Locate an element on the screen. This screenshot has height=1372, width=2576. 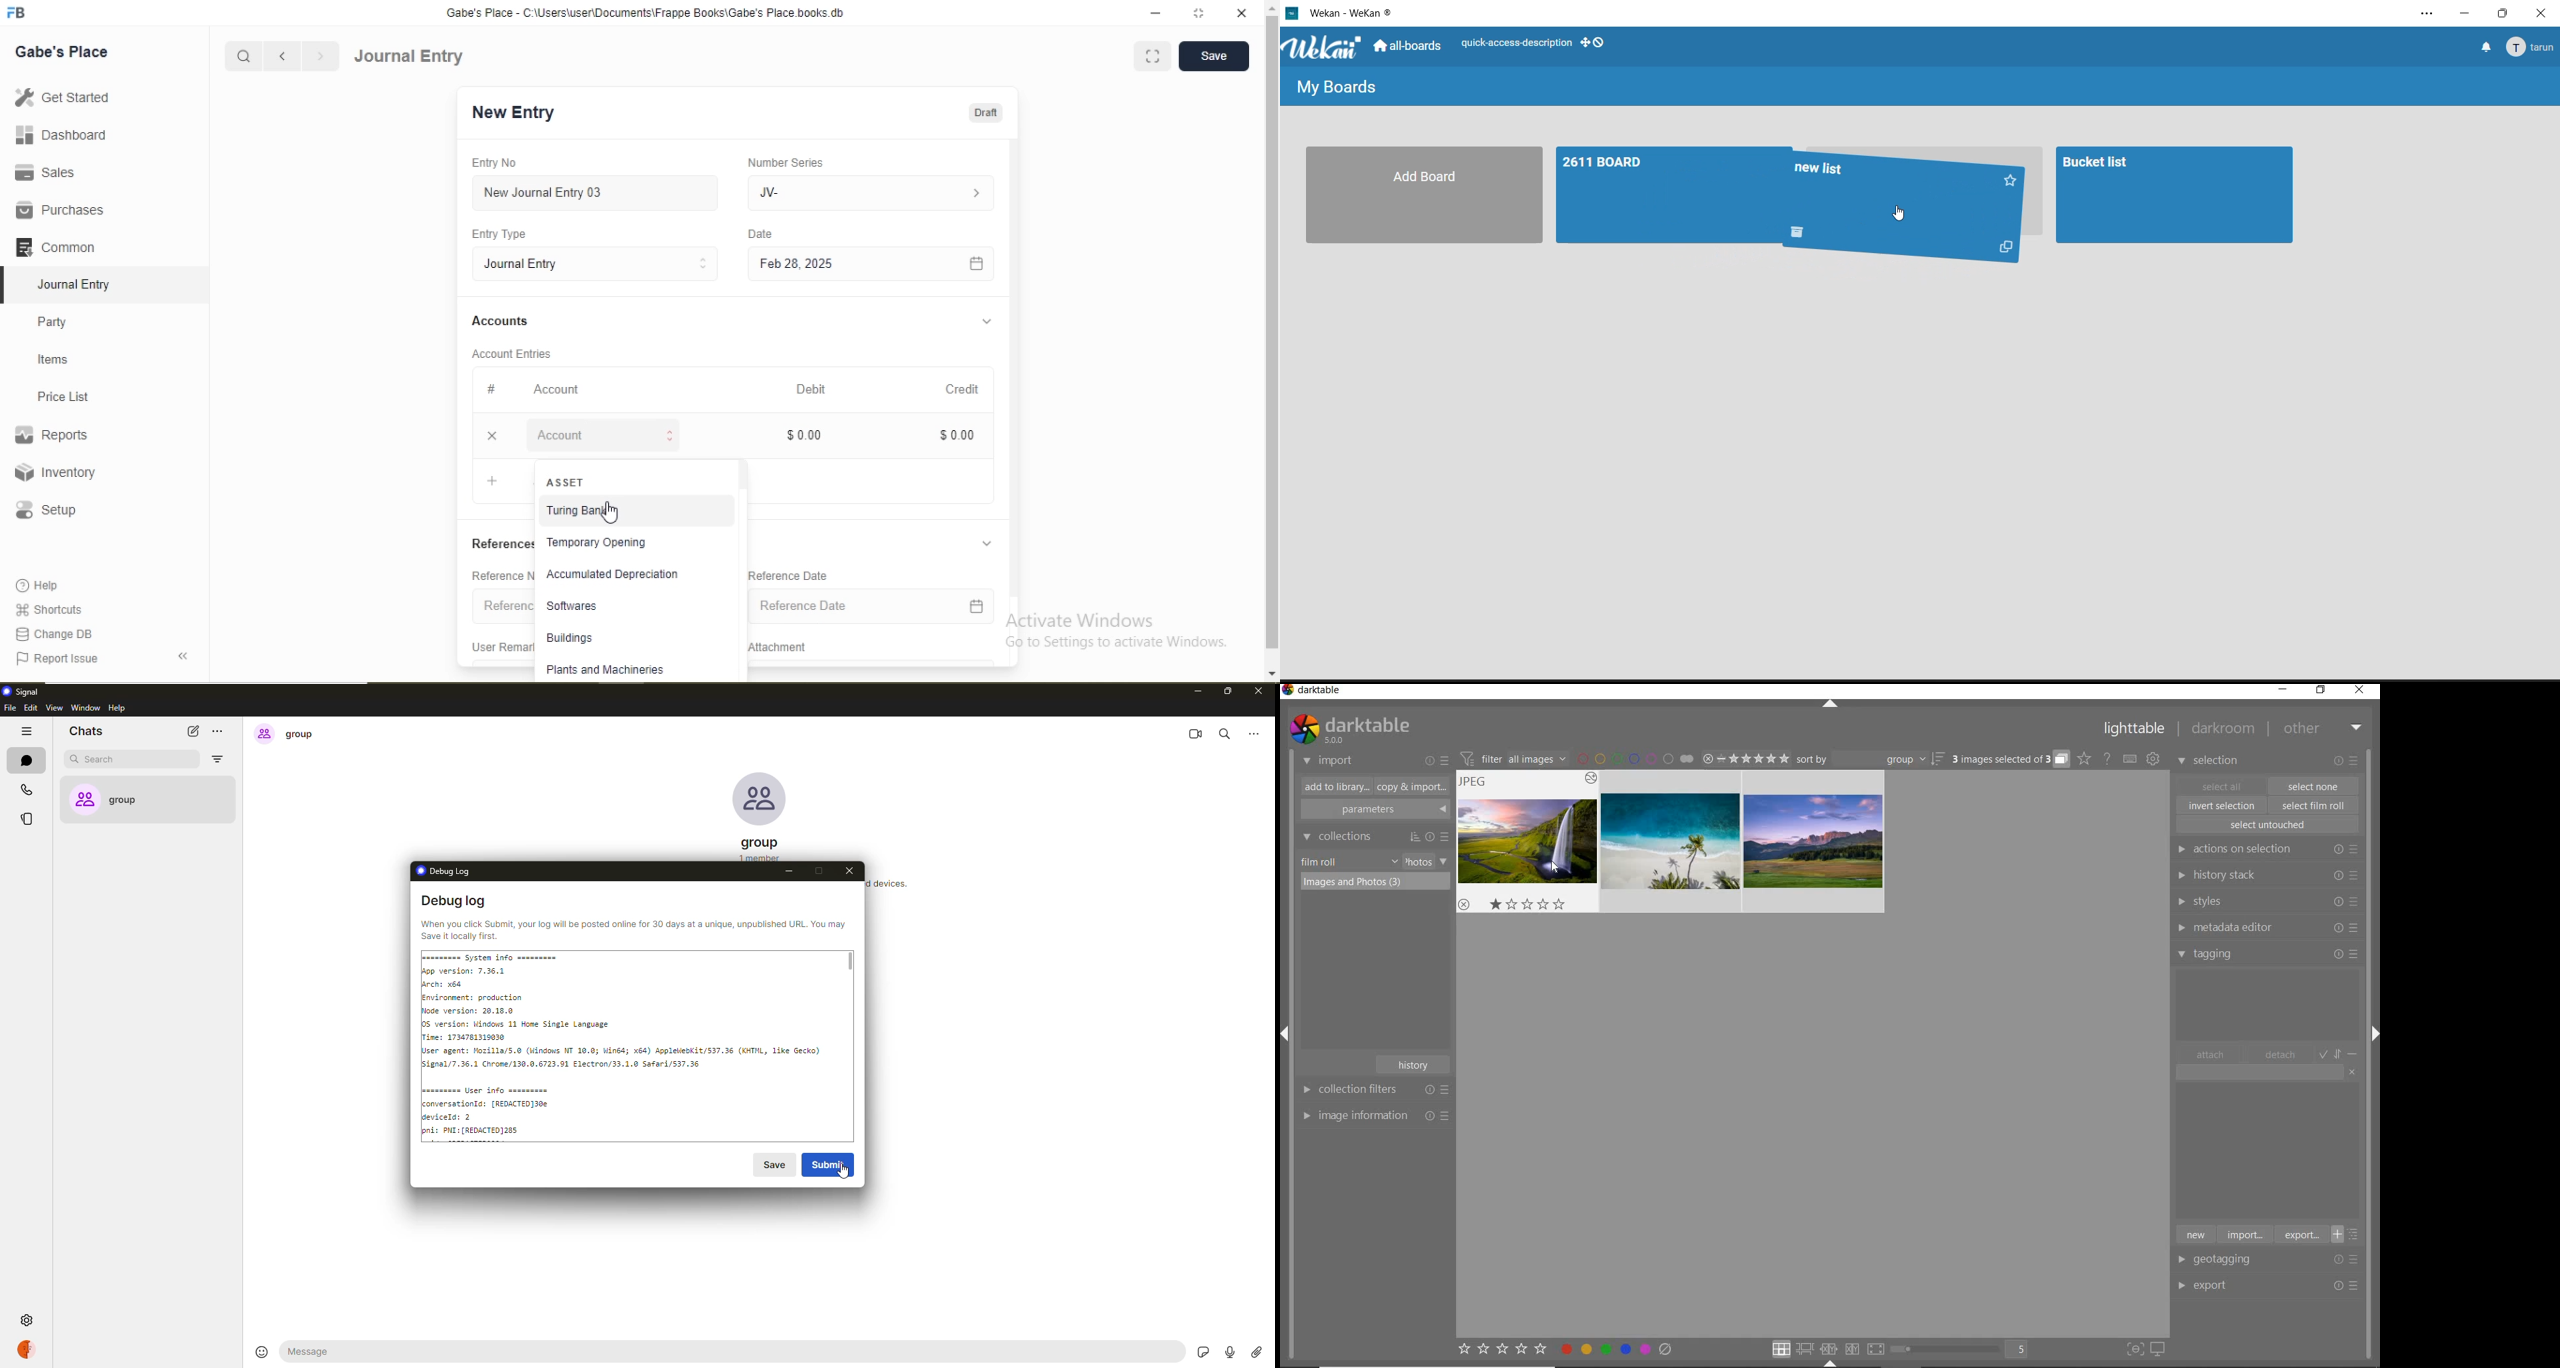
Back is located at coordinates (182, 656).